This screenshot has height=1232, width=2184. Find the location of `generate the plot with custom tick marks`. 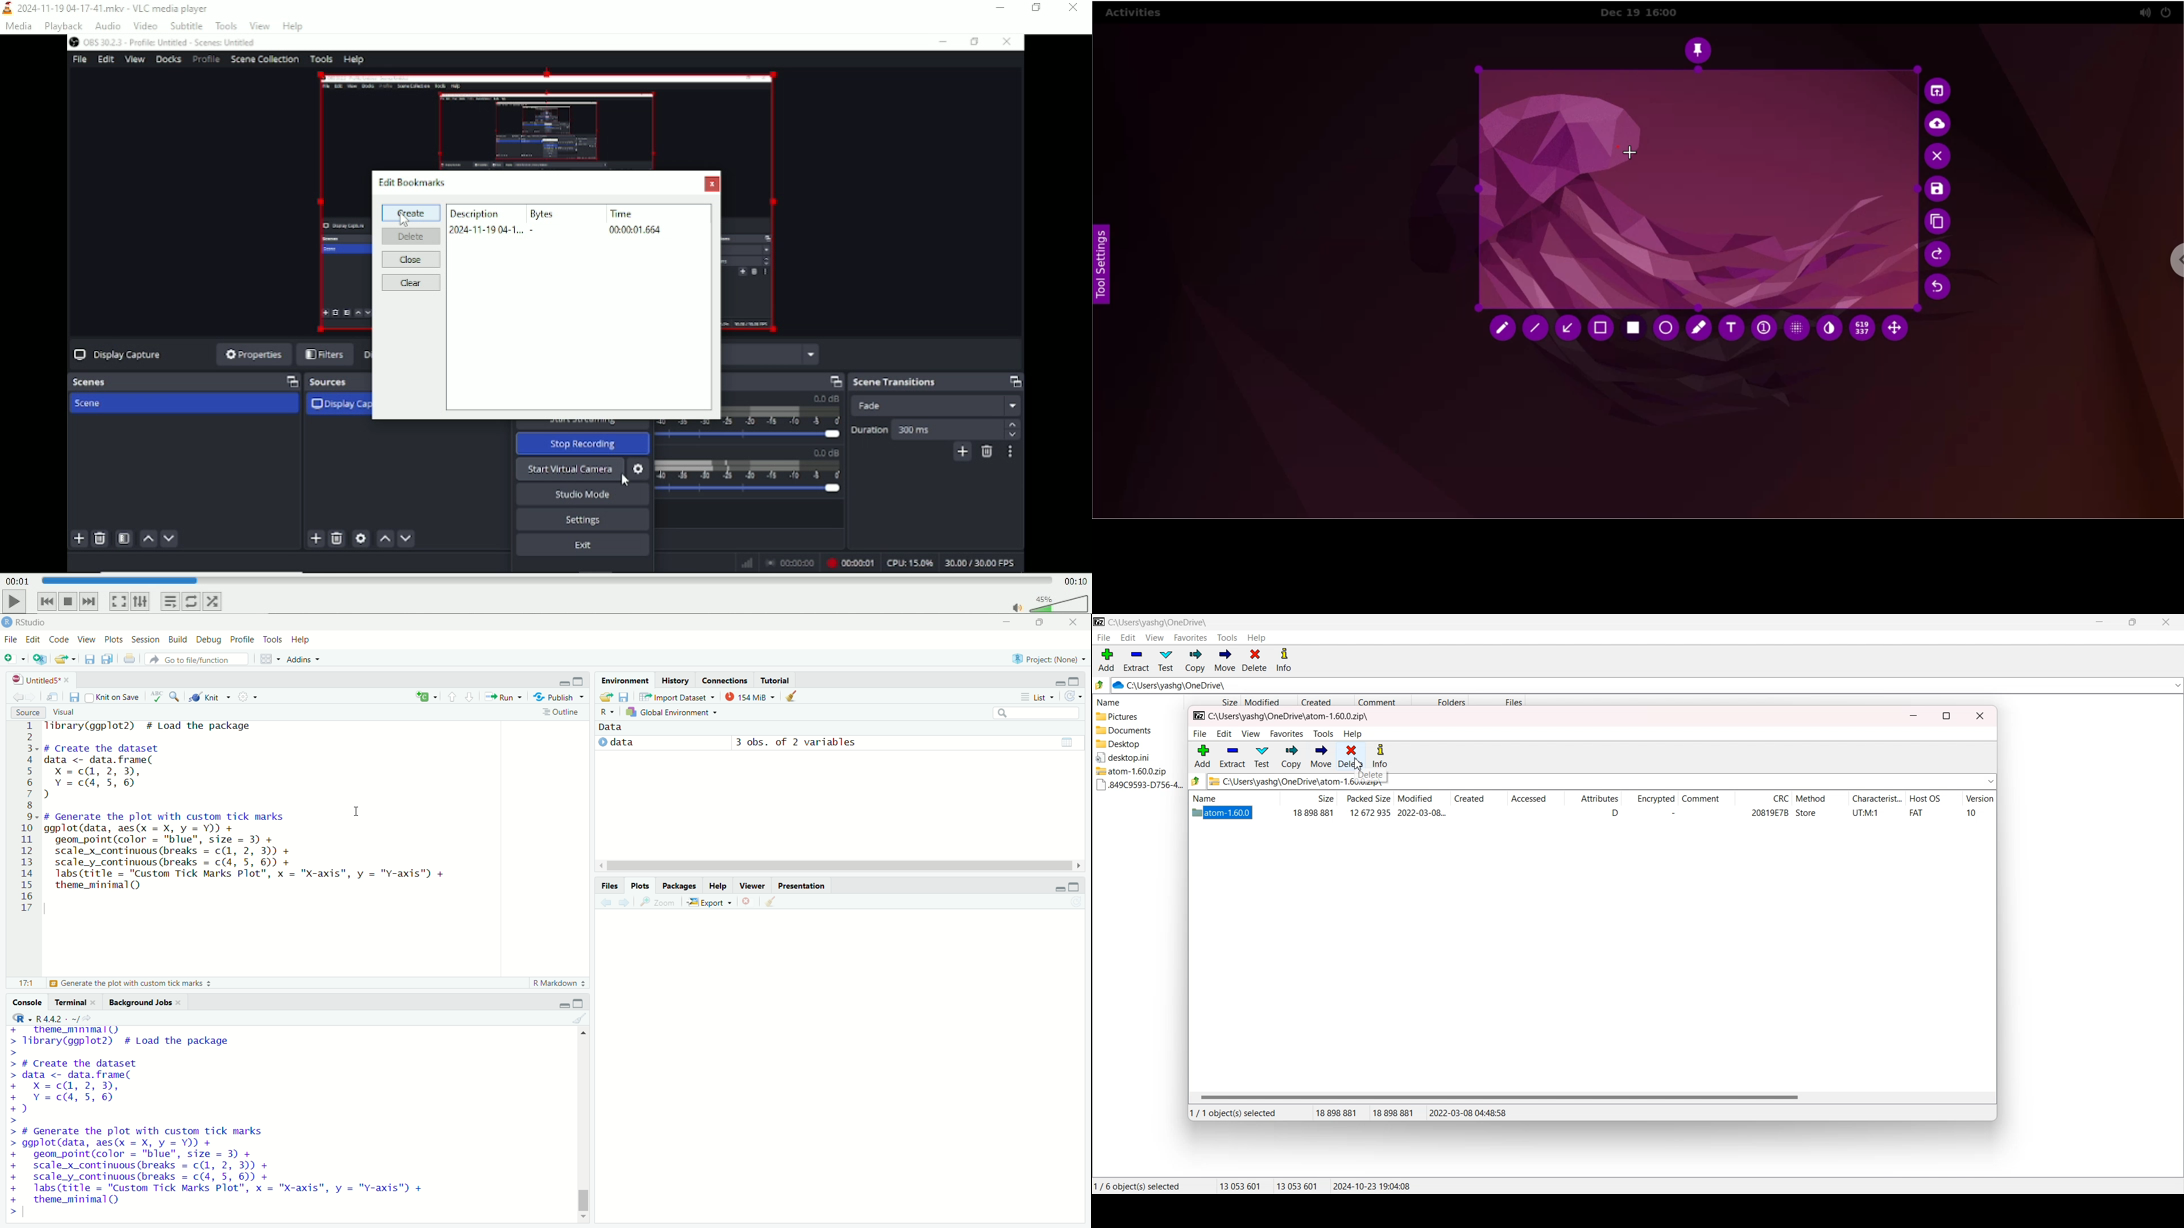

generate the plot with custom tick marks is located at coordinates (136, 984).